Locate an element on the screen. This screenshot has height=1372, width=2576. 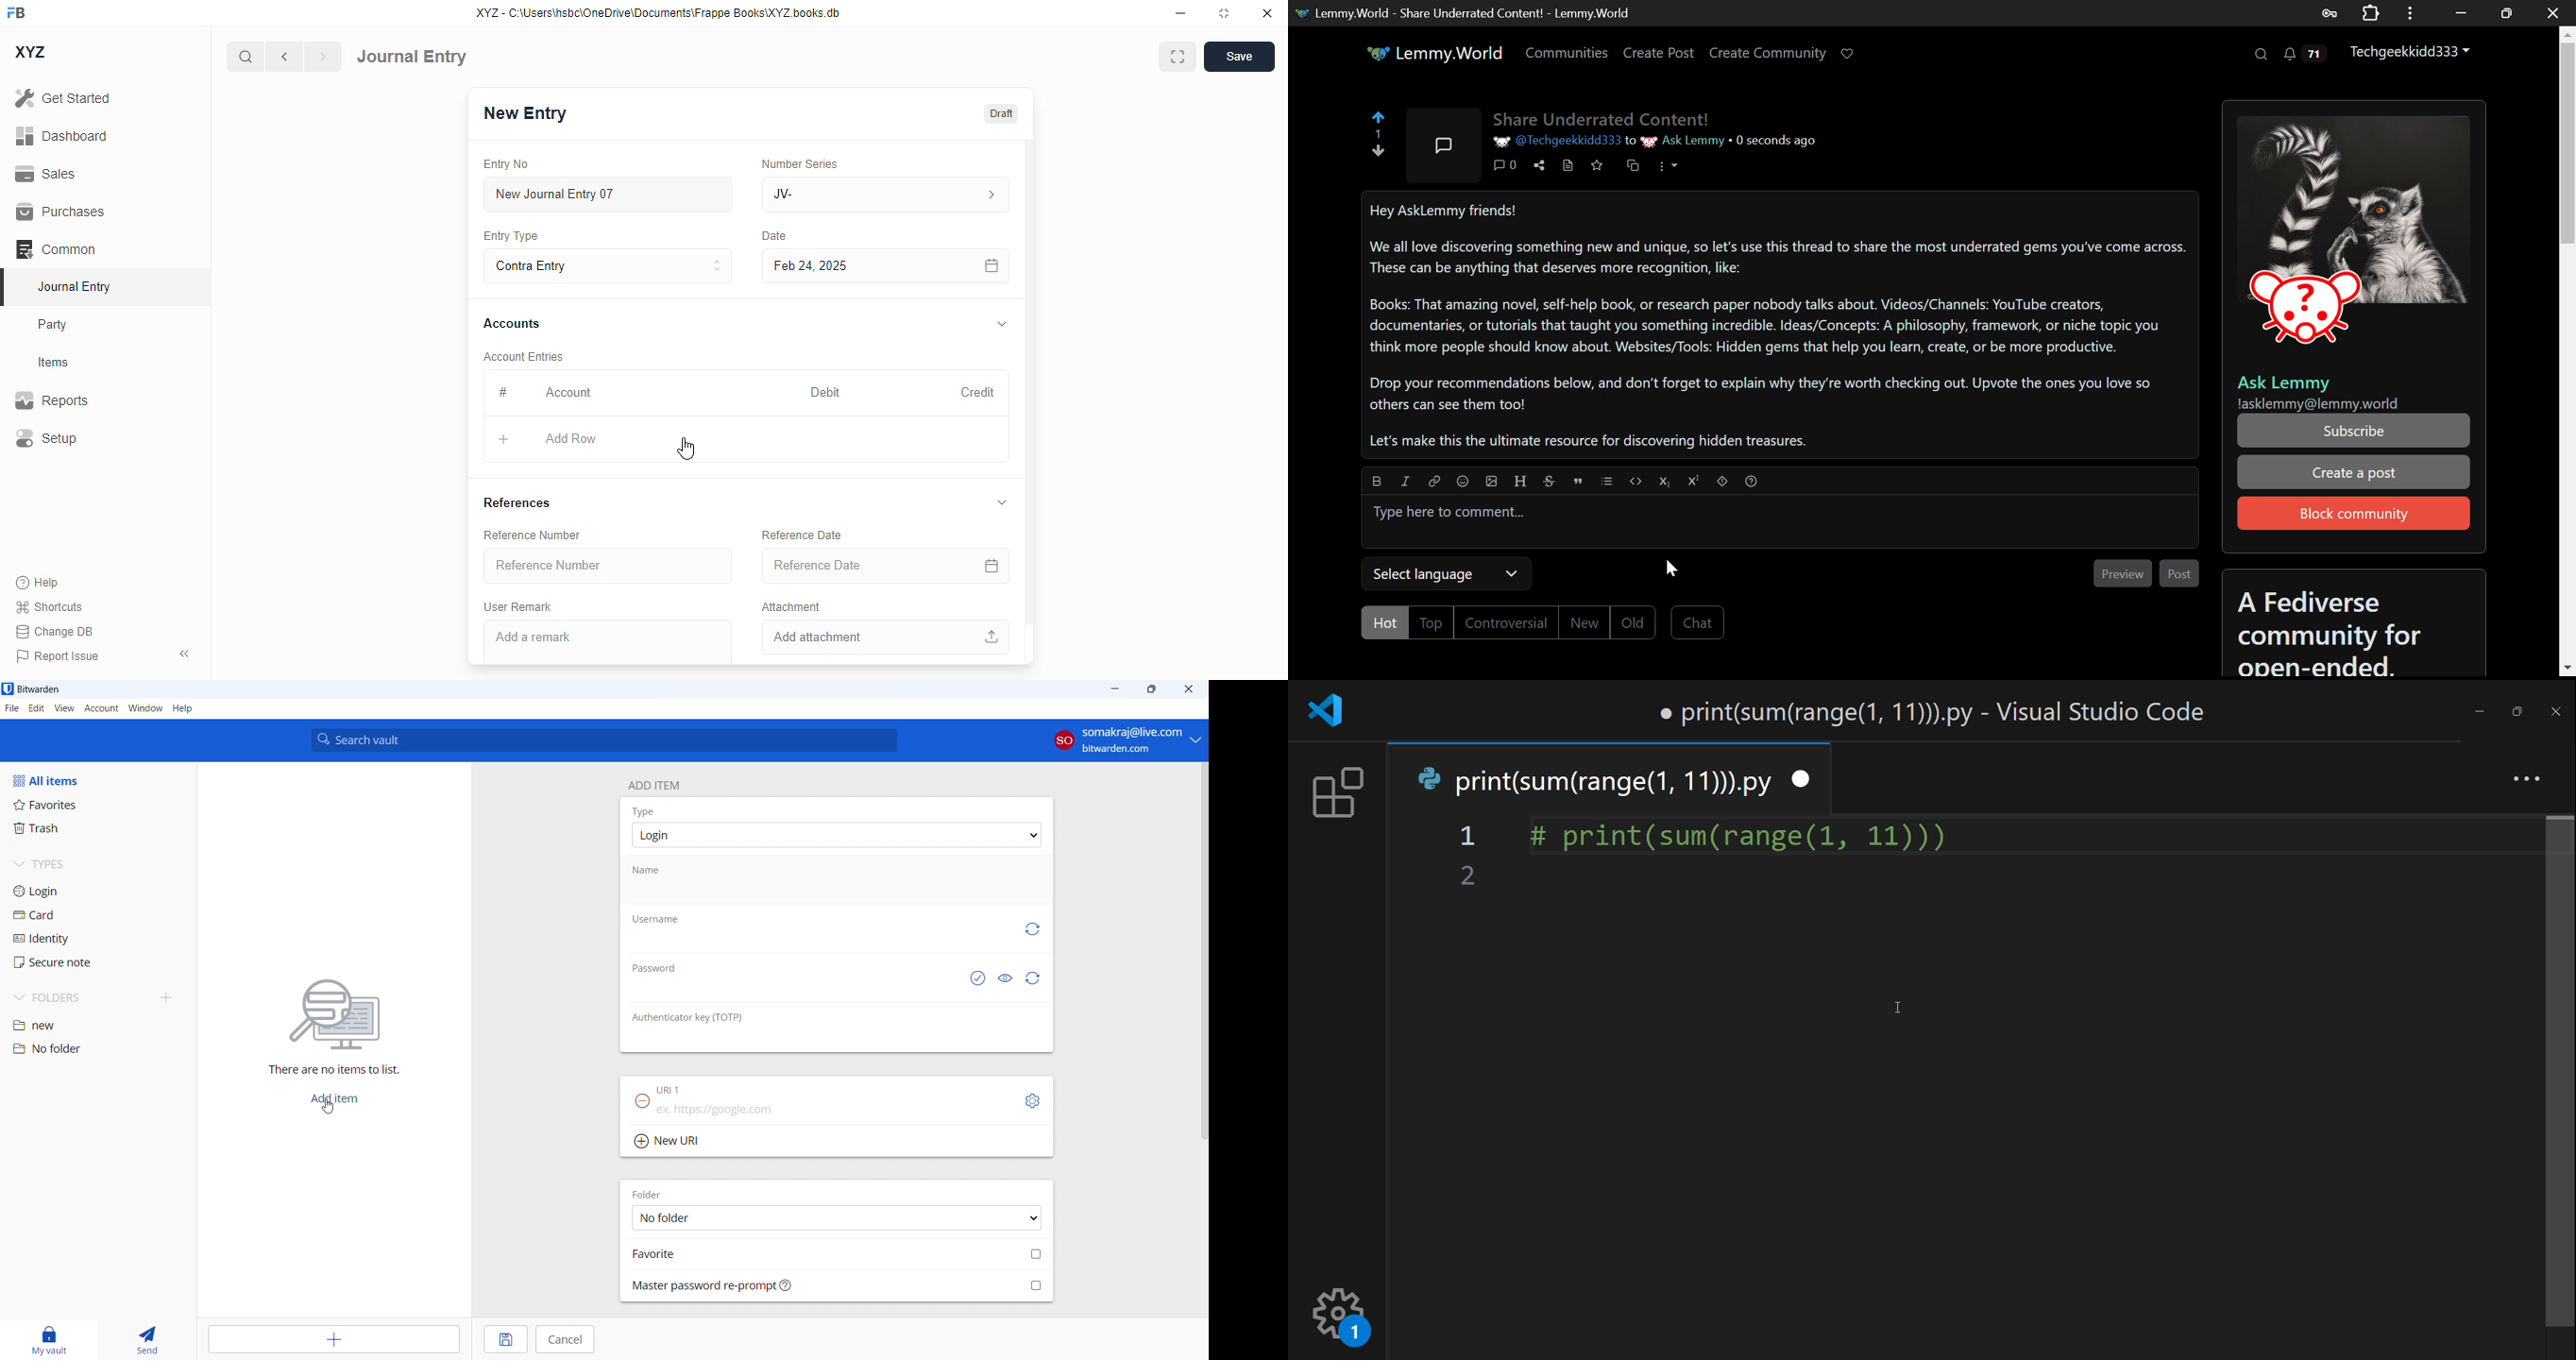
user remark is located at coordinates (519, 606).